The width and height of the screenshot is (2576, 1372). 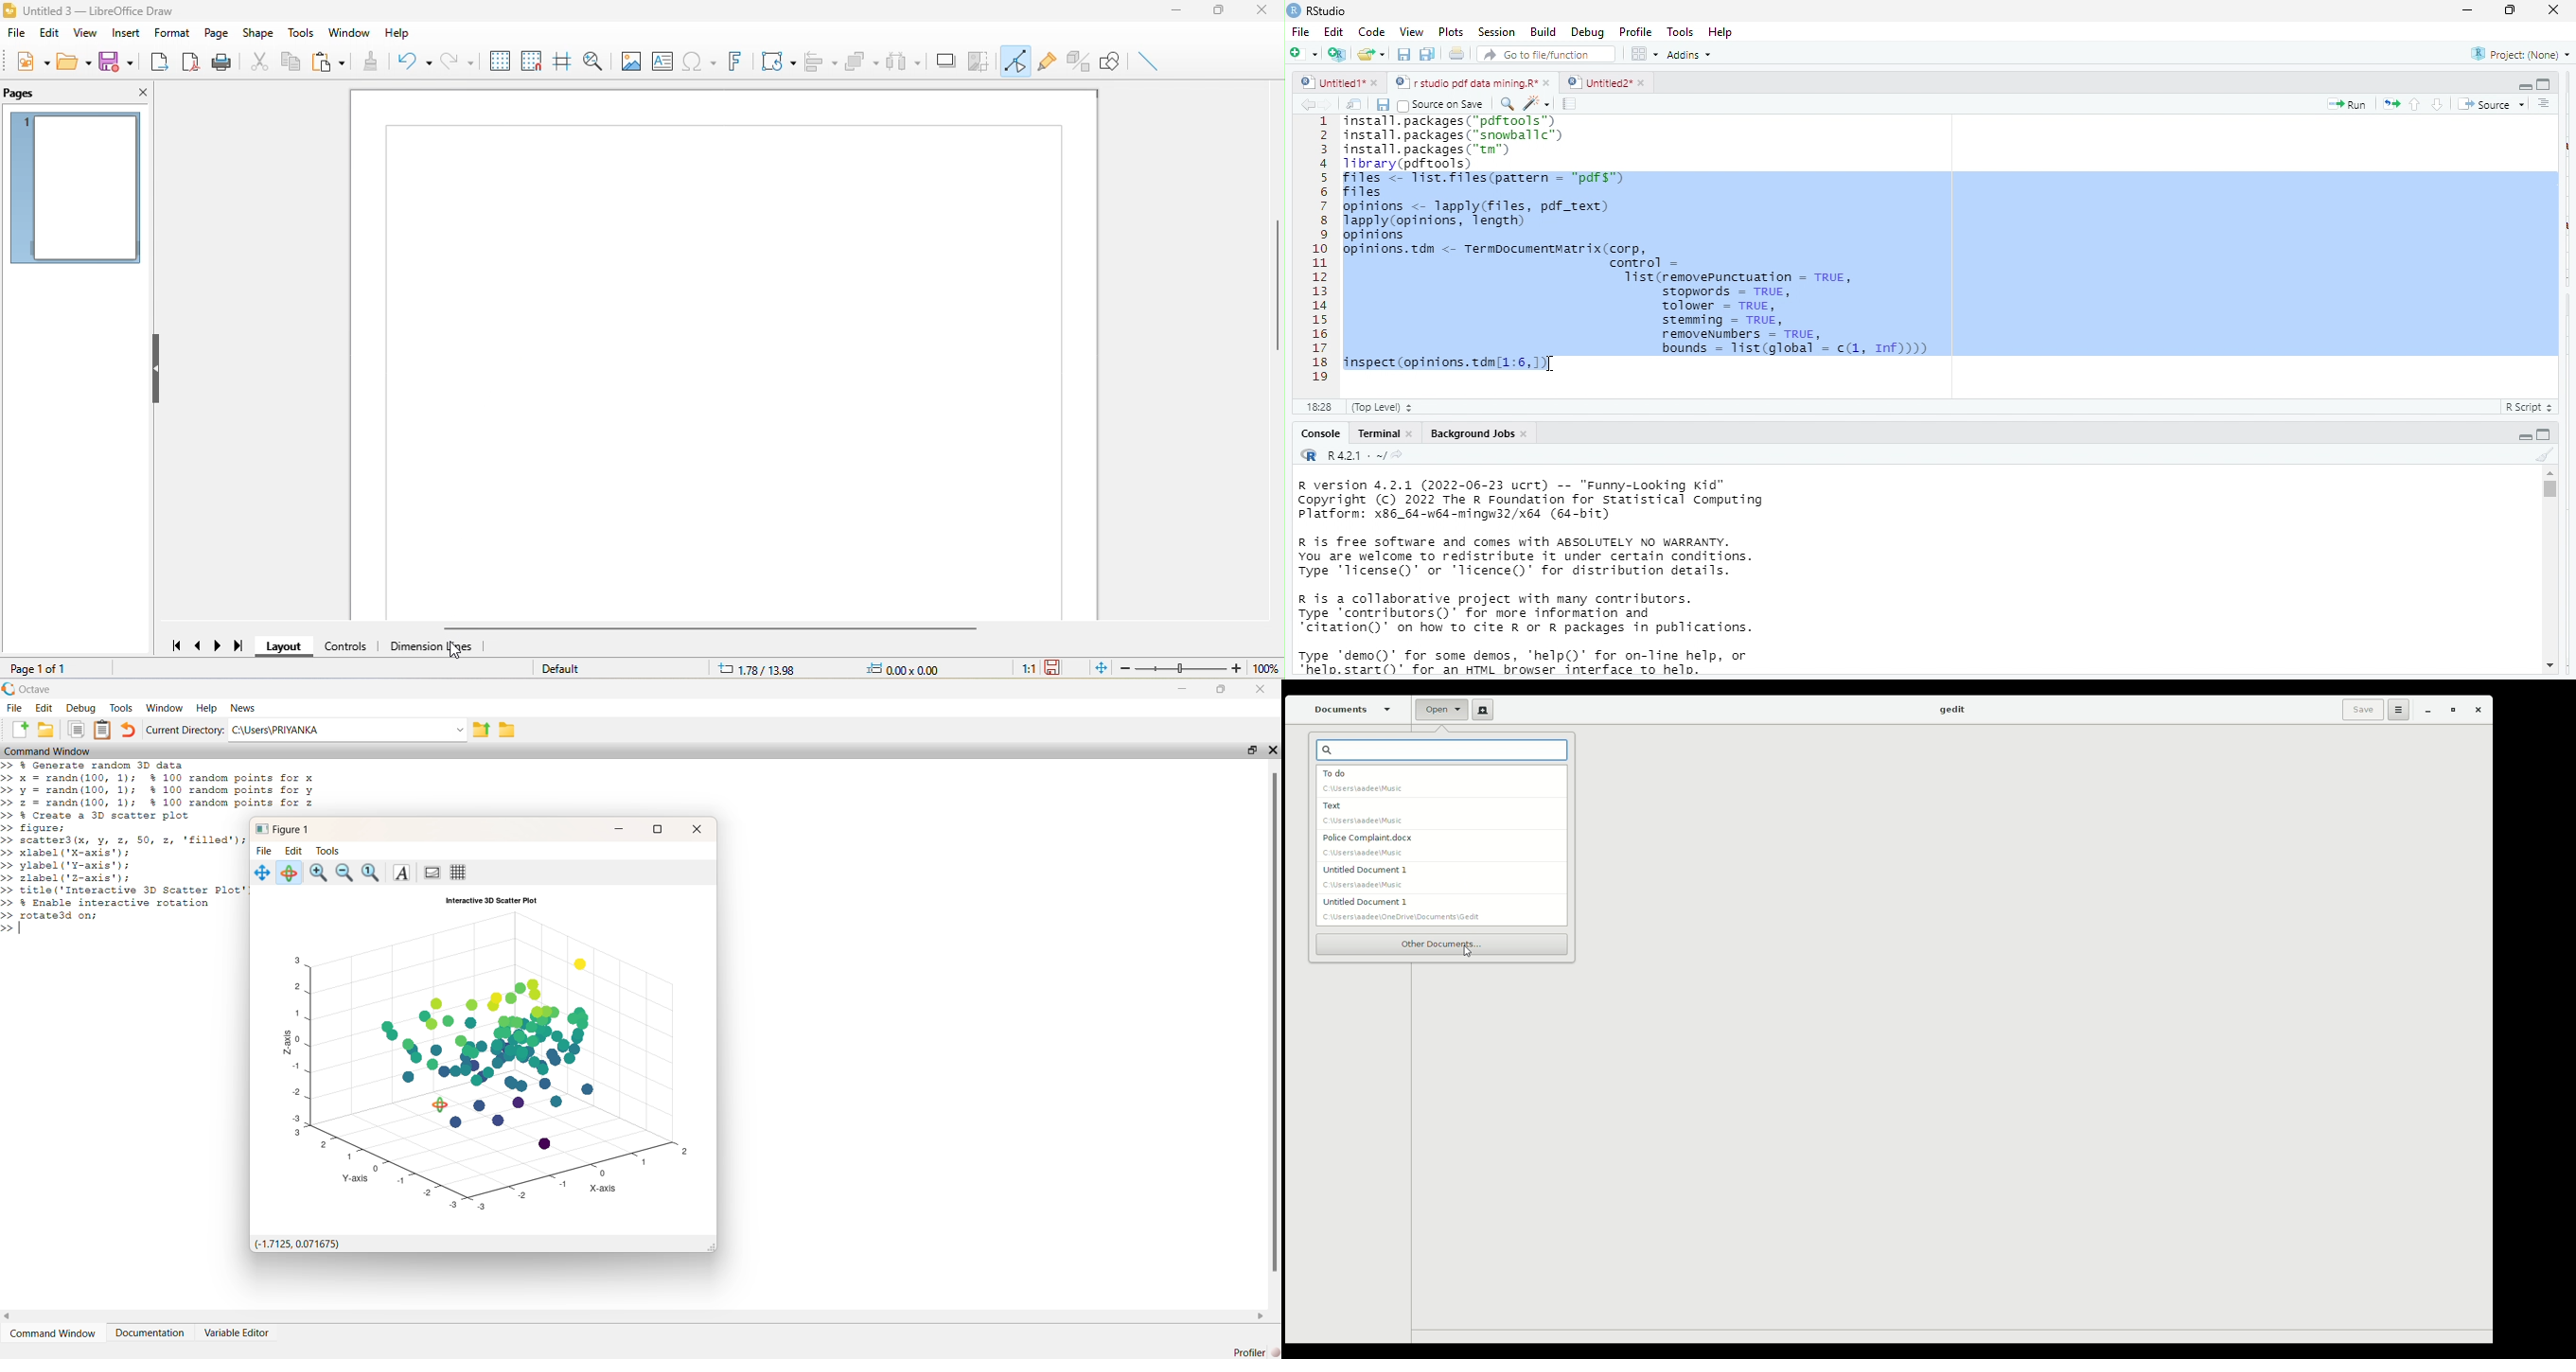 What do you see at coordinates (715, 629) in the screenshot?
I see `horizontal scroll bar` at bounding box center [715, 629].